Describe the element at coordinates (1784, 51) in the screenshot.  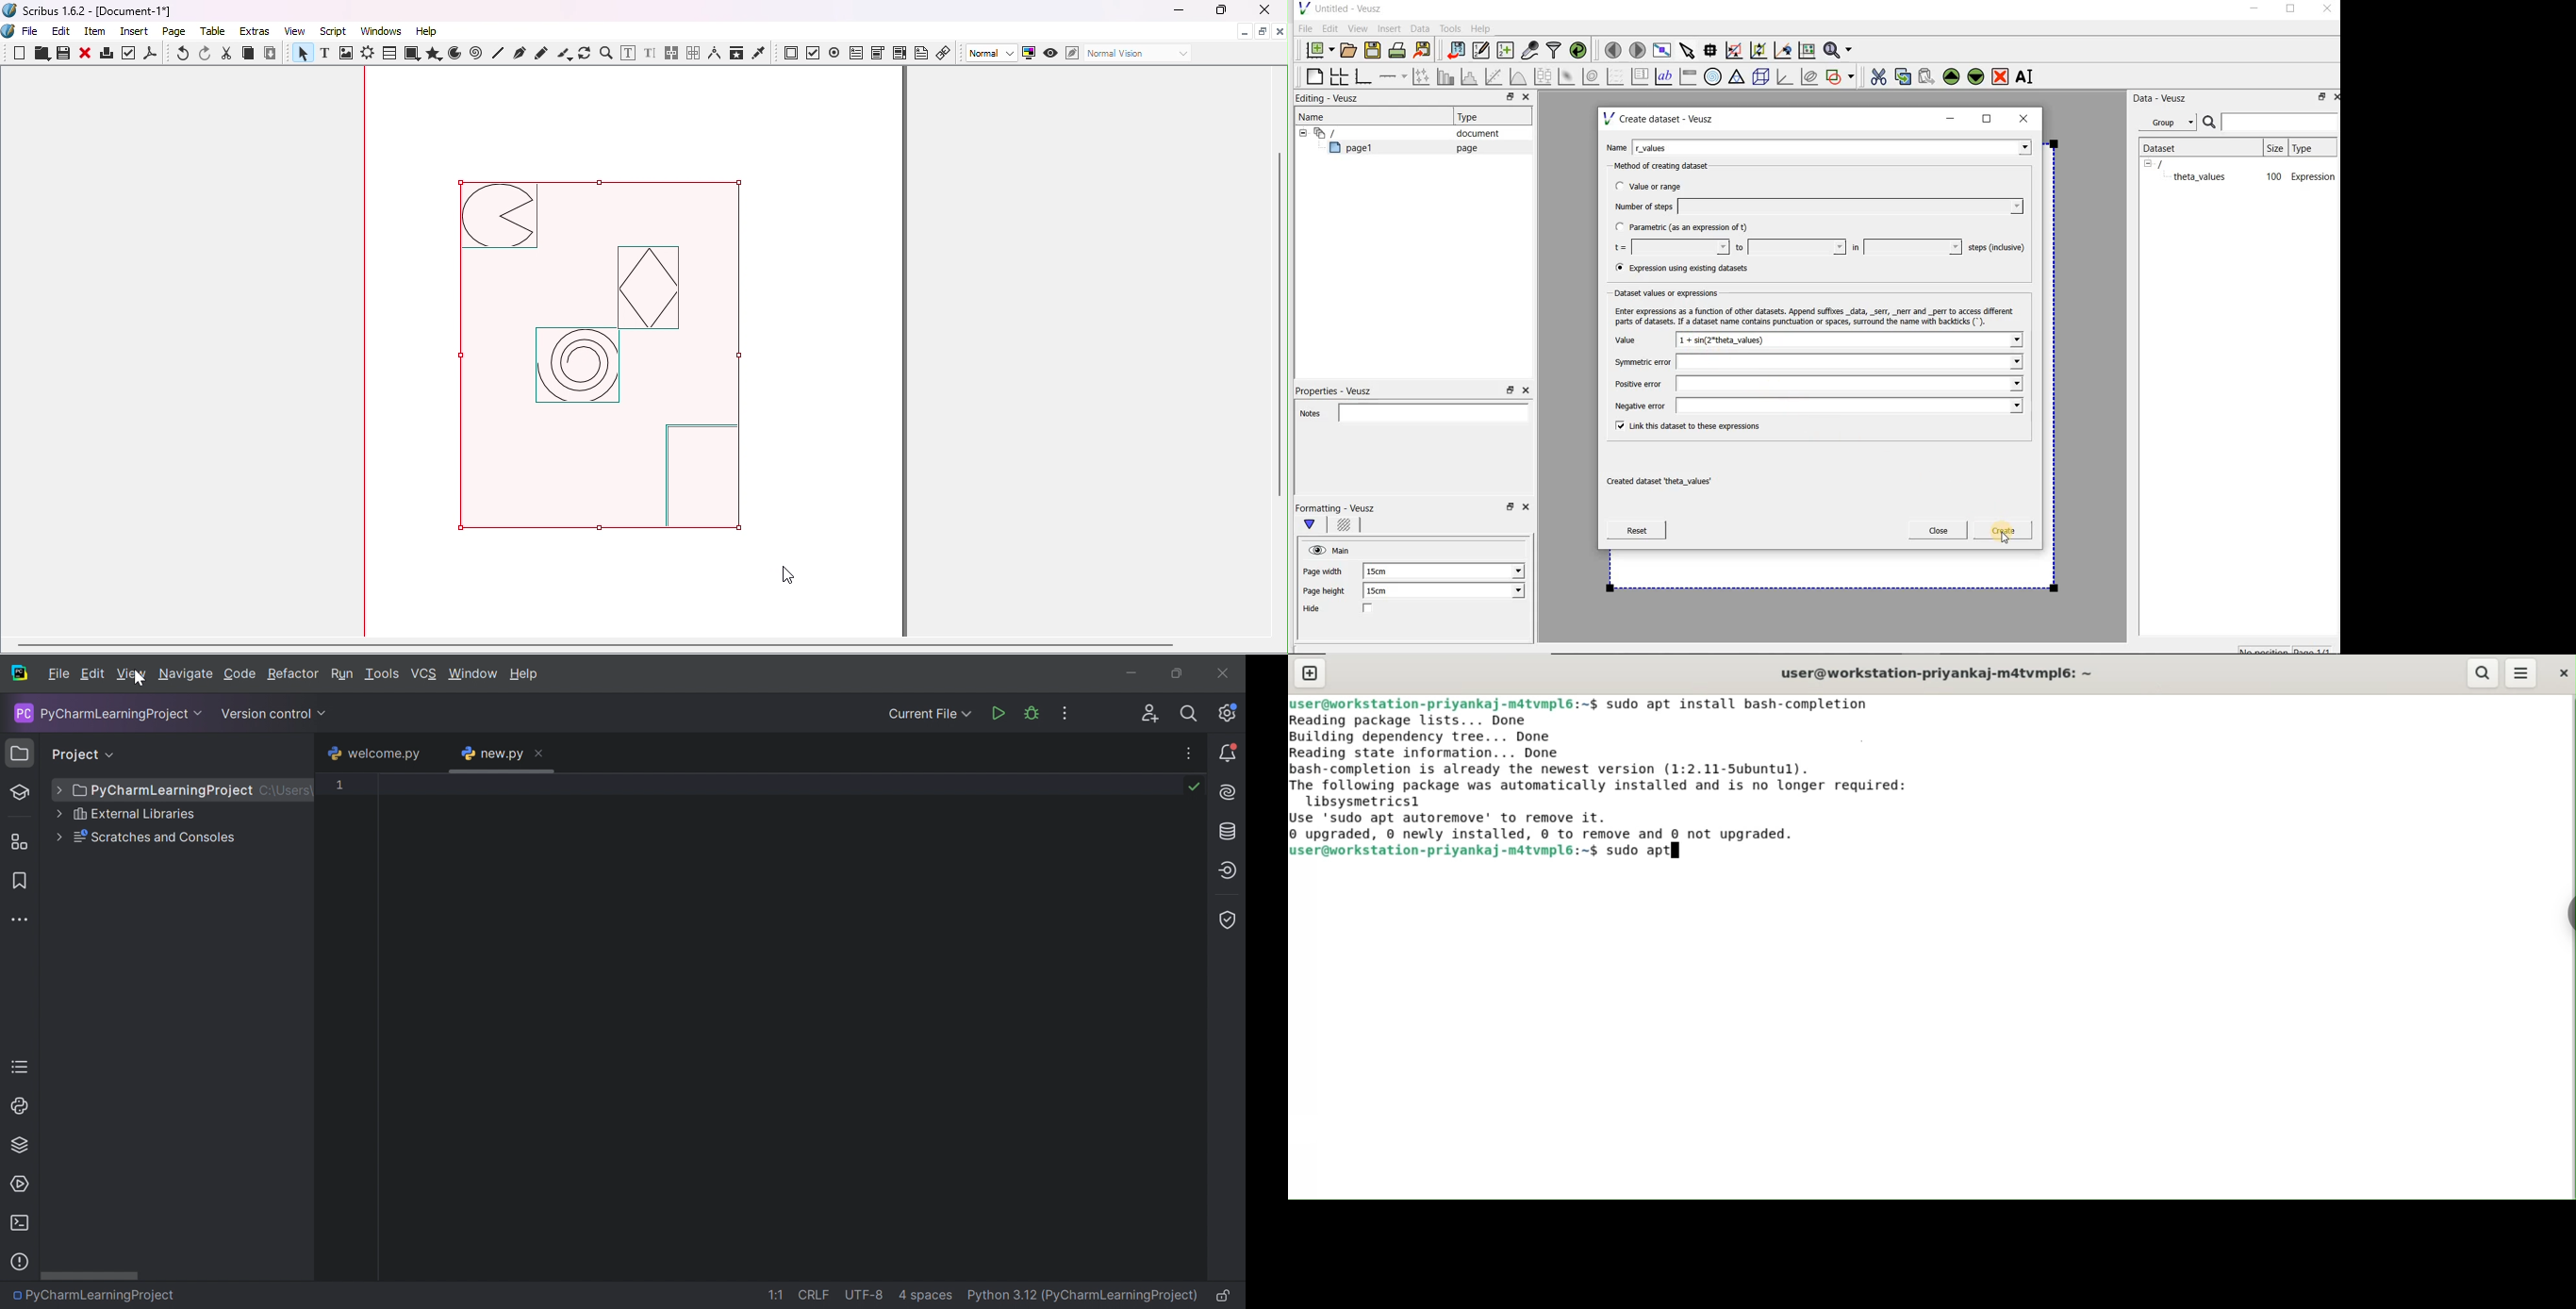
I see `click to recenter graph axes` at that location.